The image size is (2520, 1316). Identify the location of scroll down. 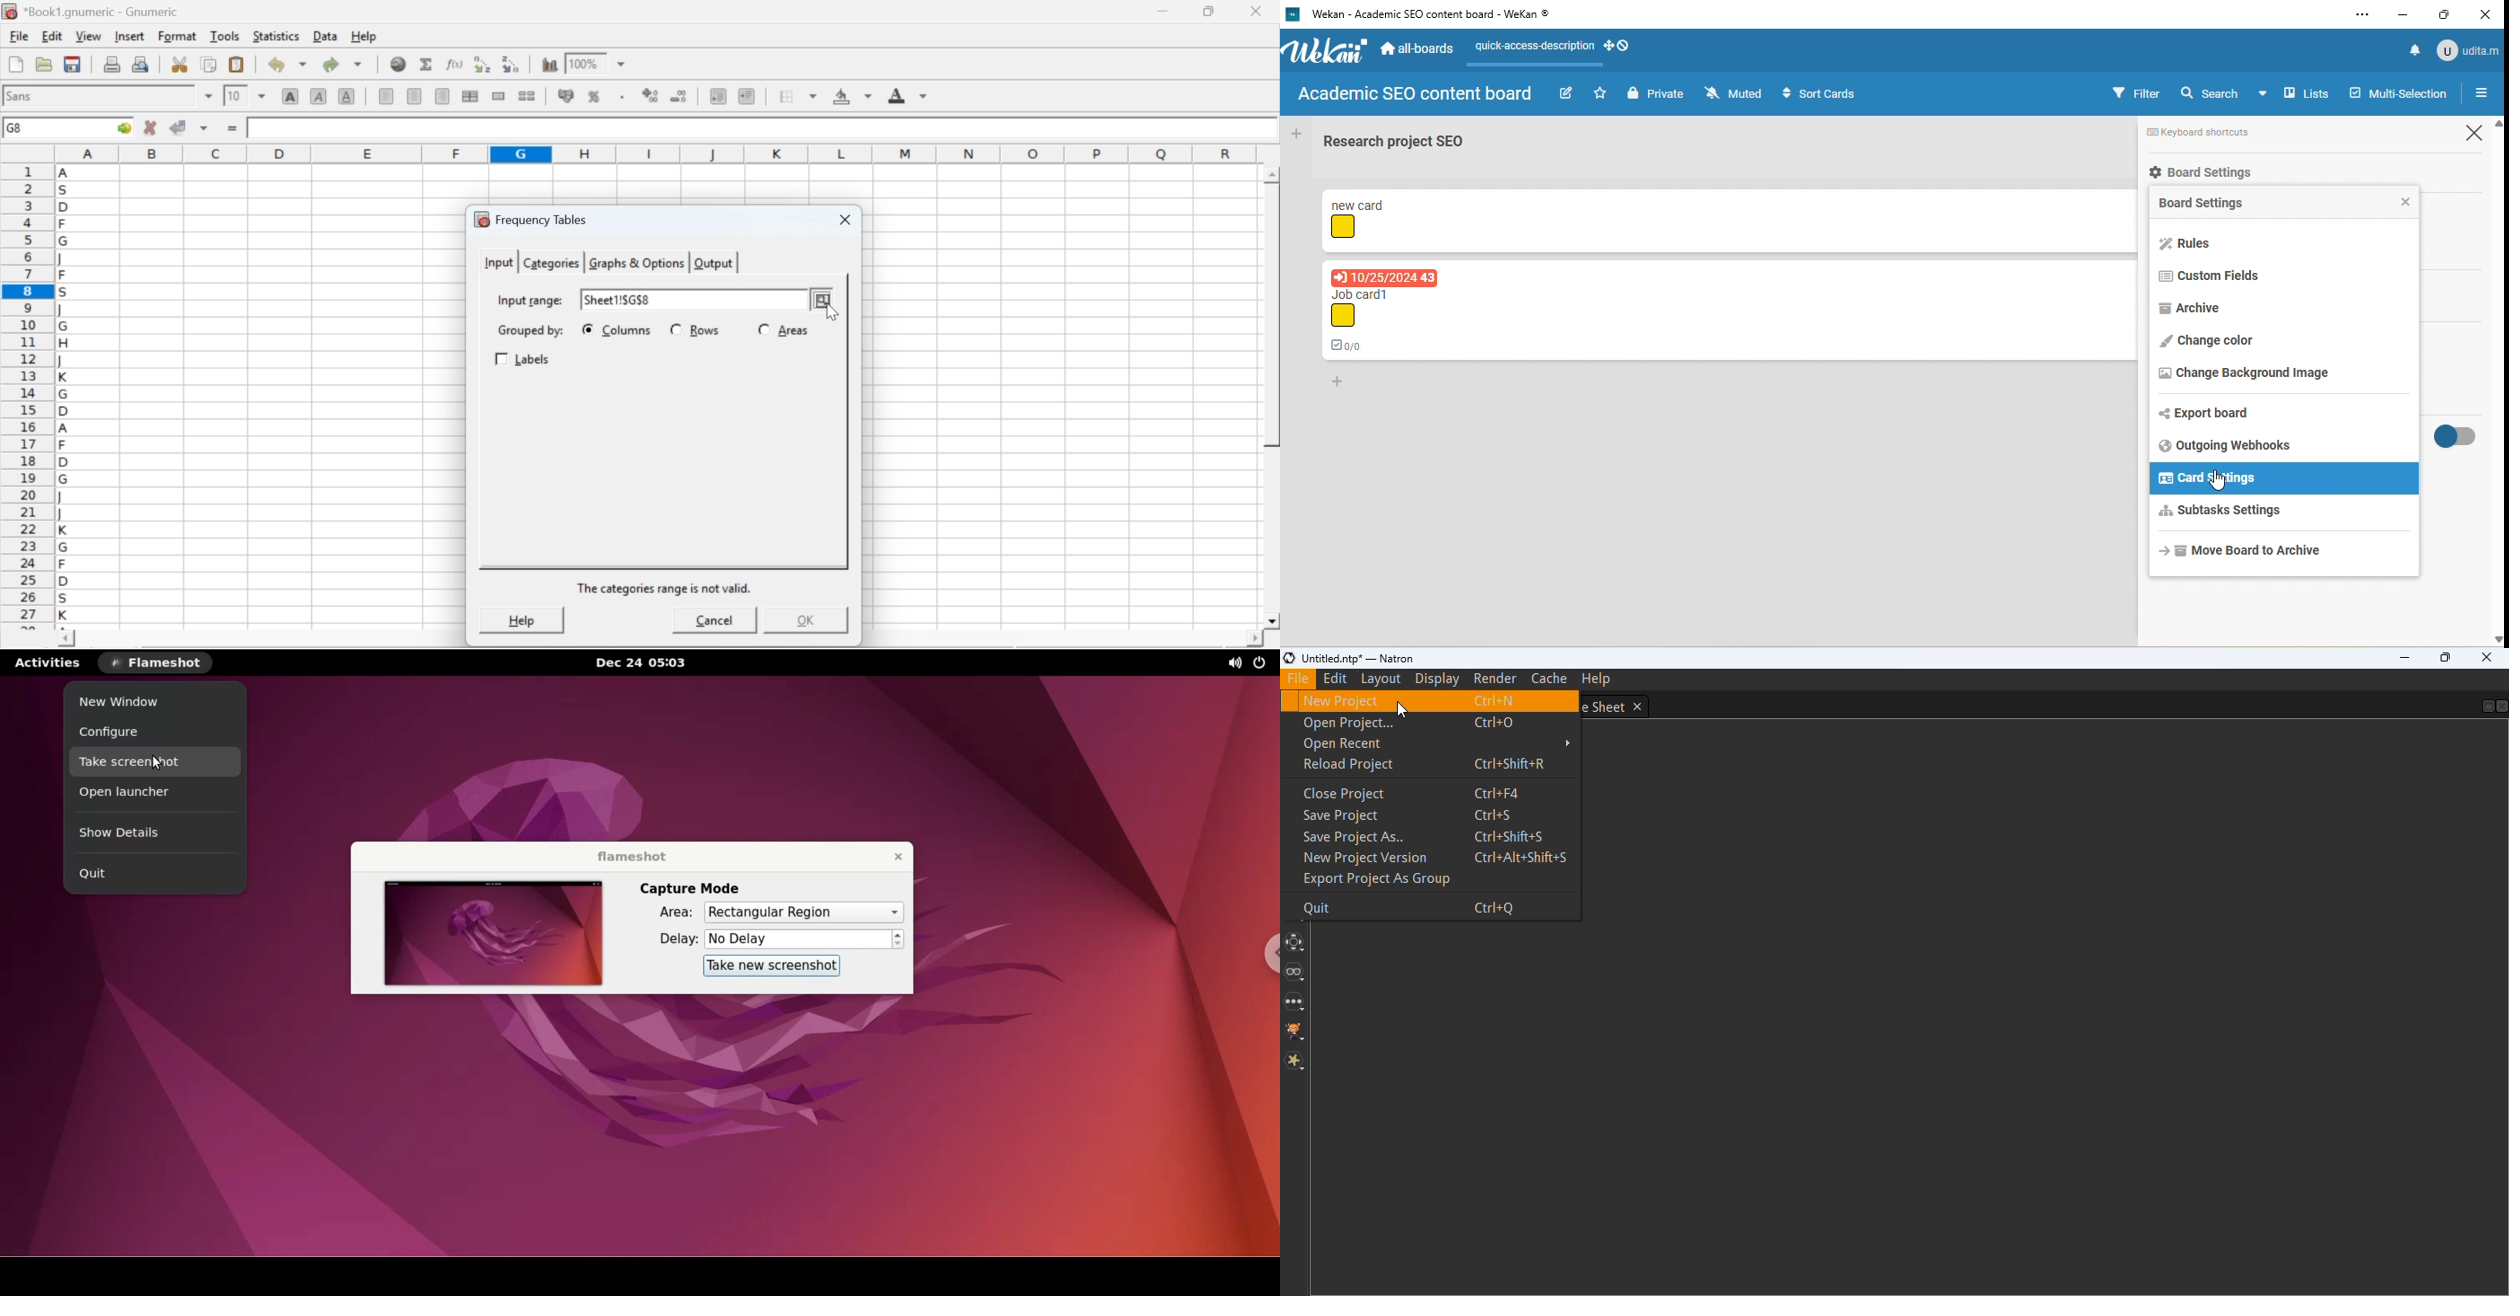
(2495, 639).